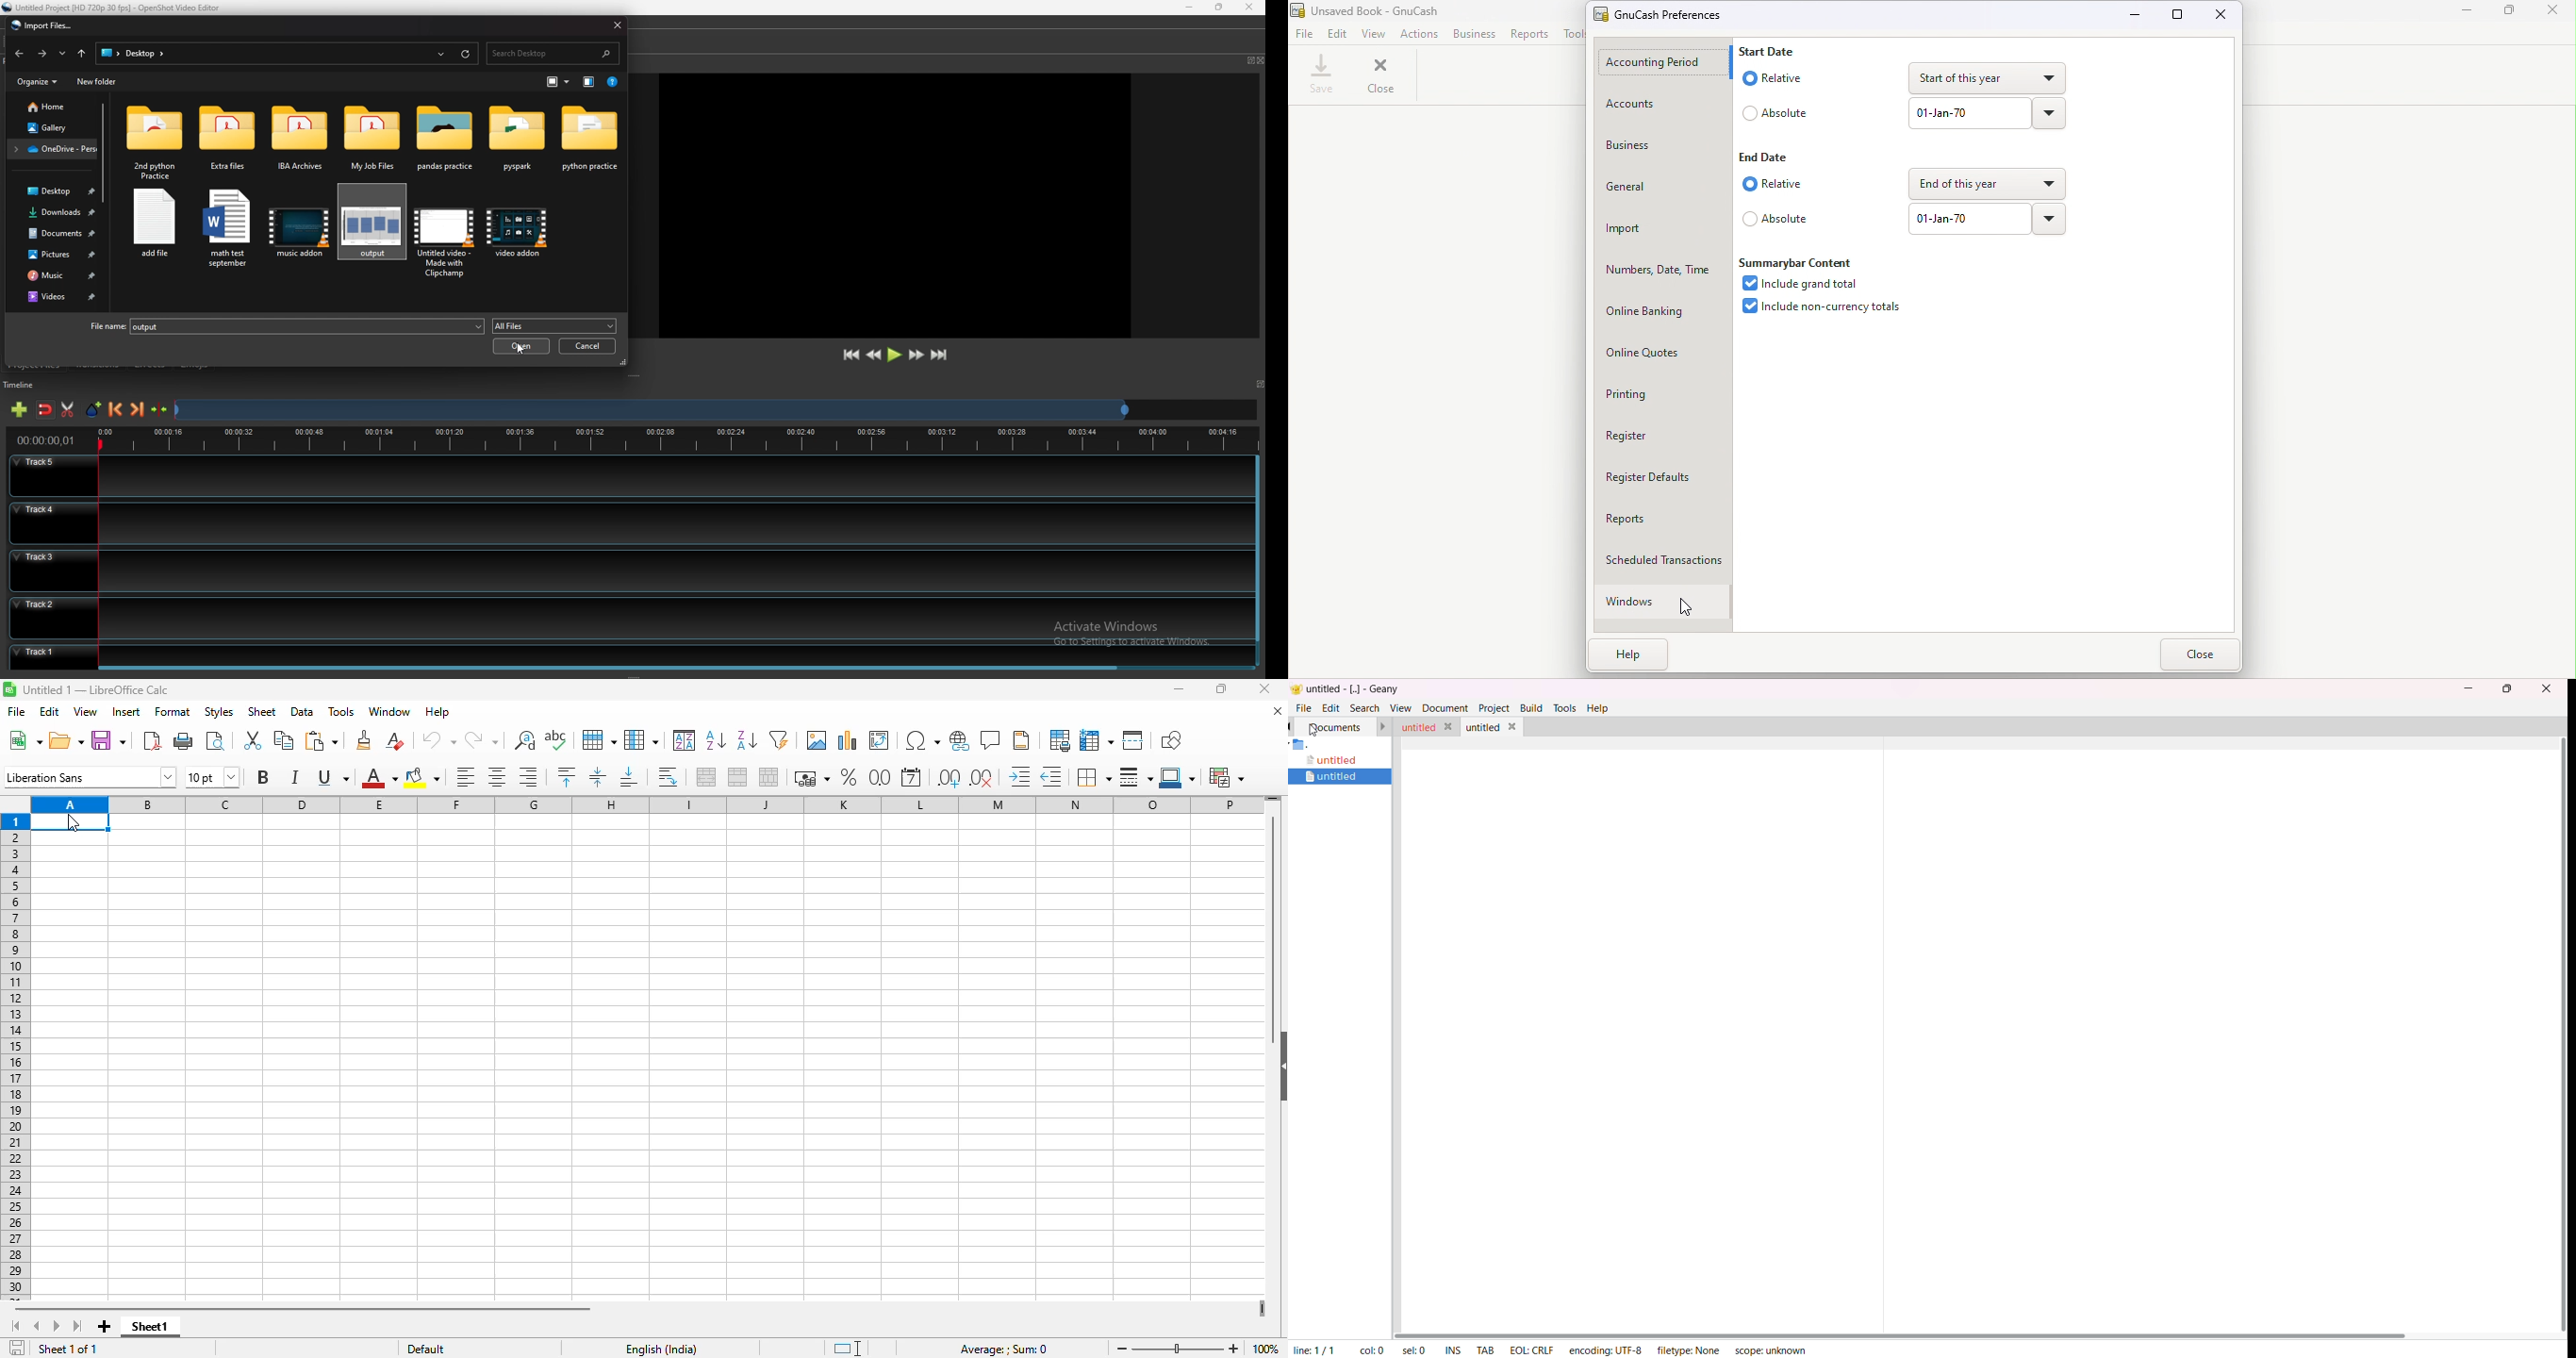 This screenshot has width=2576, height=1372. What do you see at coordinates (152, 740) in the screenshot?
I see `export directly as PDF` at bounding box center [152, 740].